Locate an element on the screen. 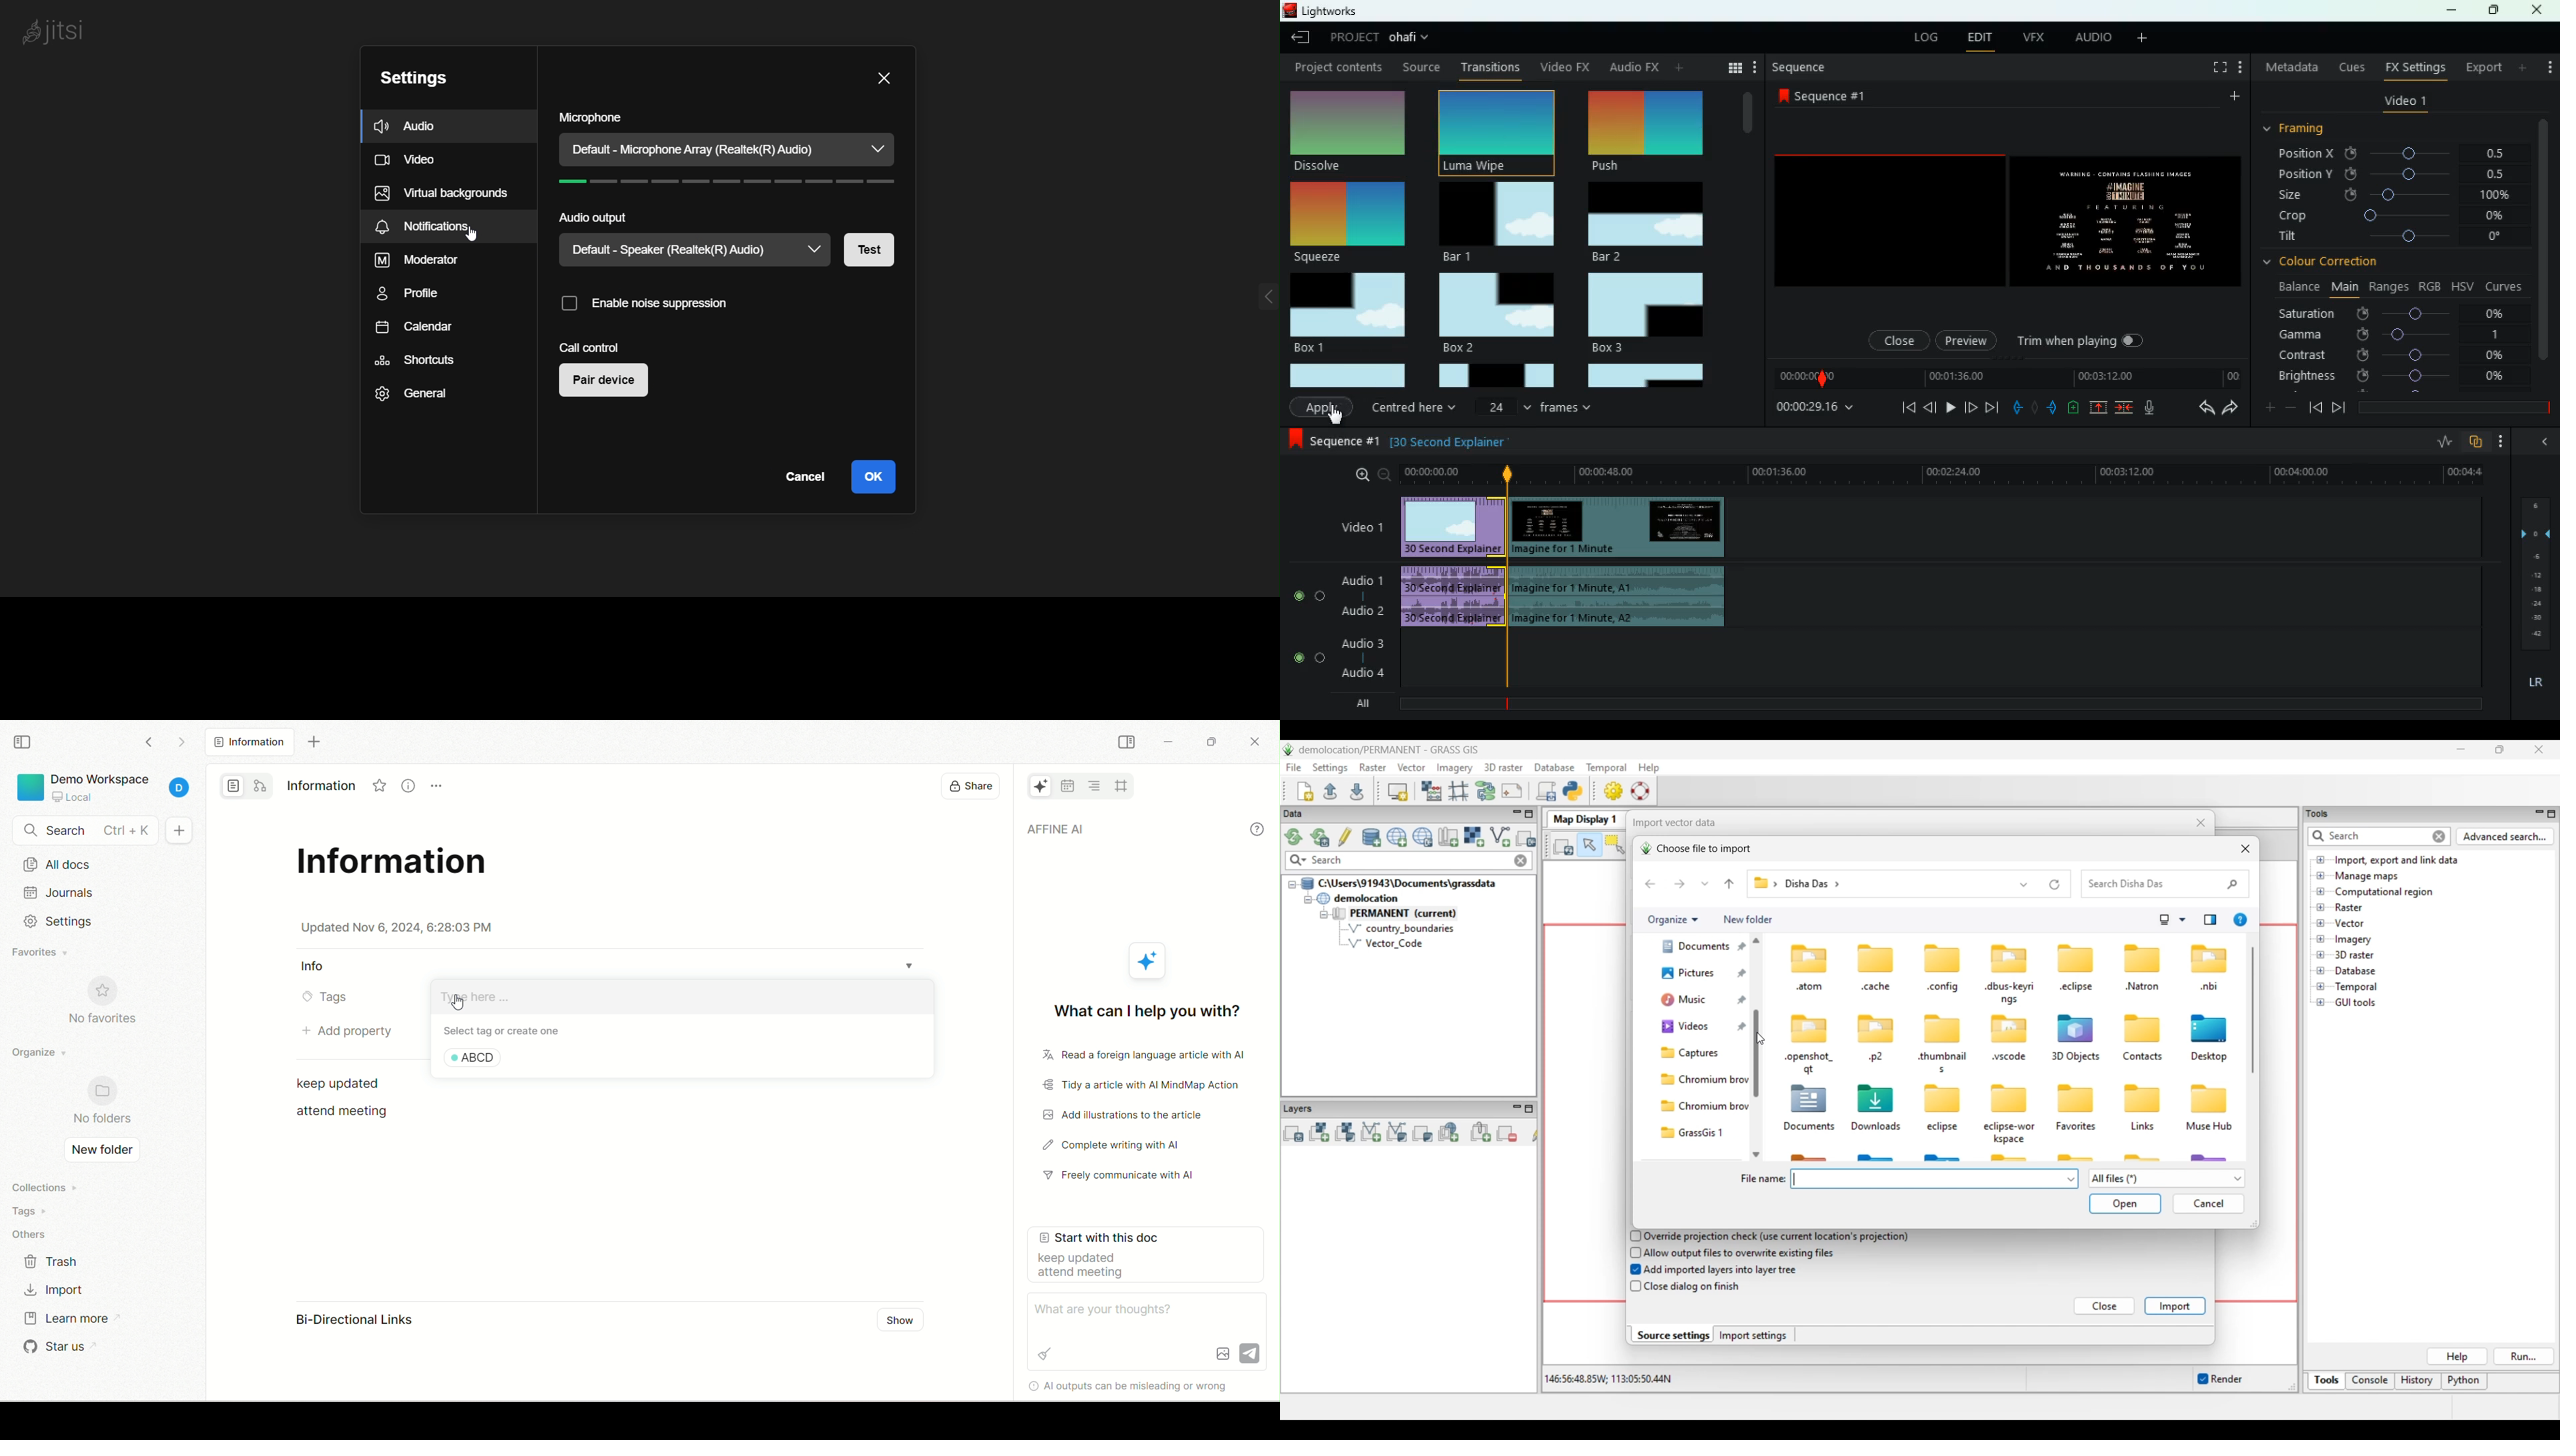 This screenshot has width=2576, height=1456. logo is located at coordinates (58, 31).